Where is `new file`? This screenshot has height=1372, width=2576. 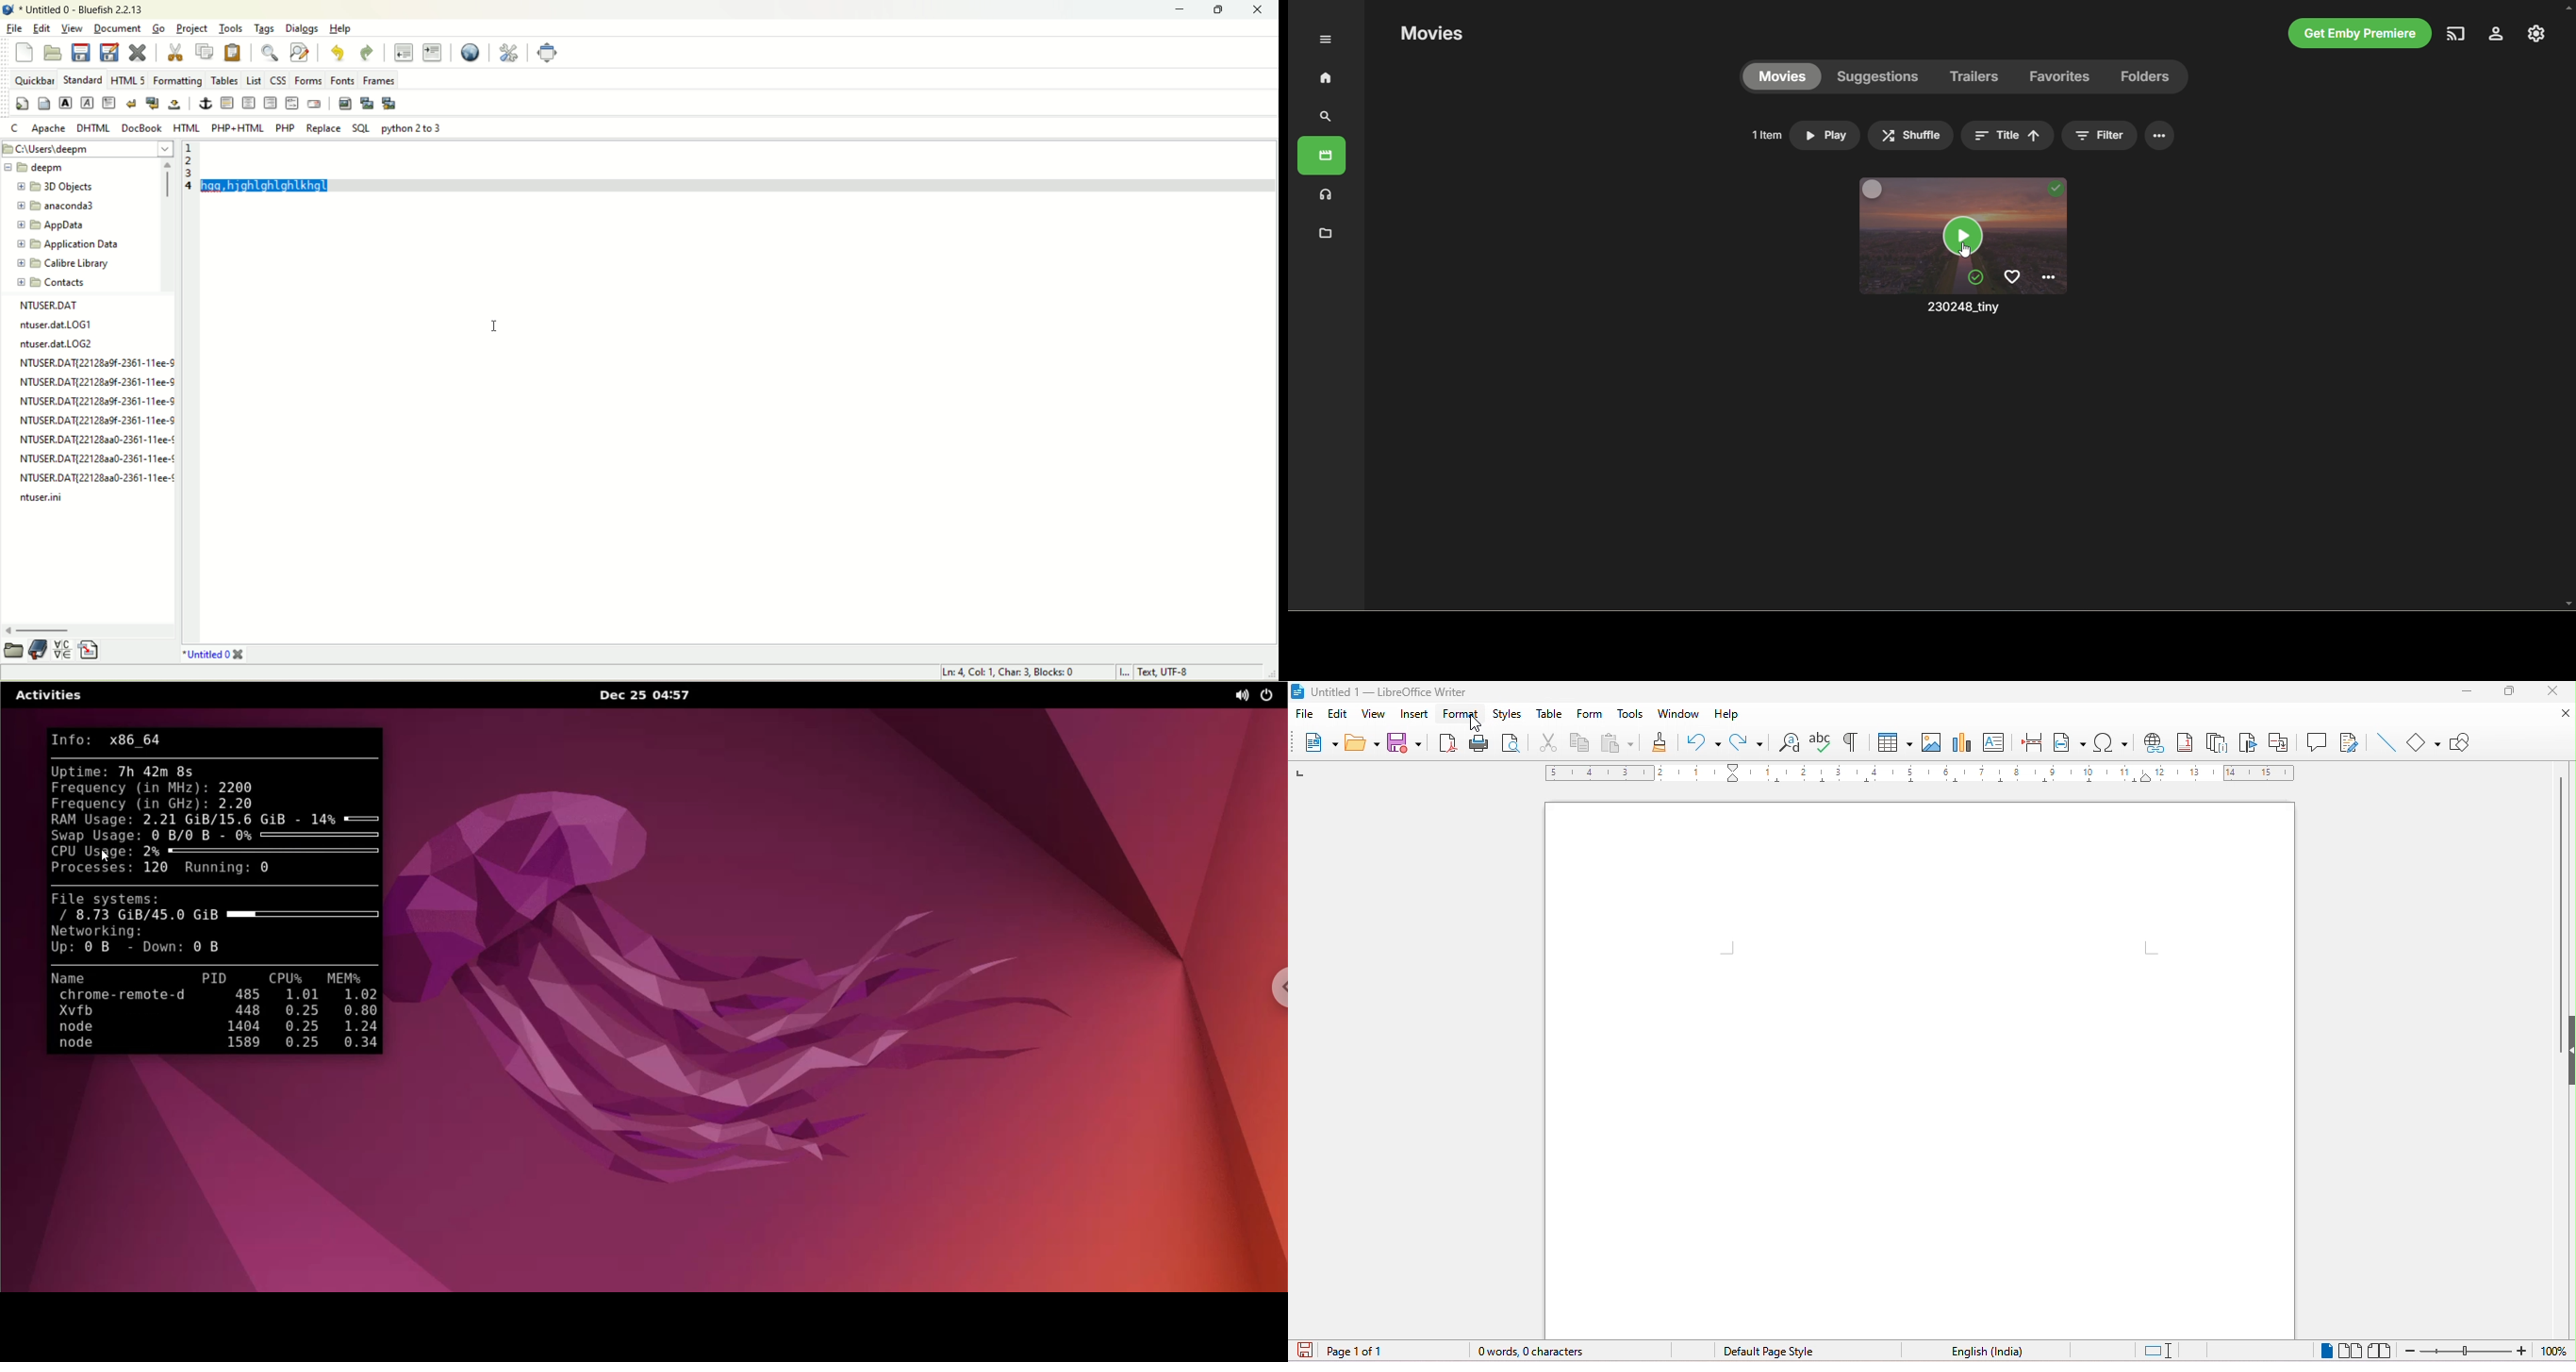 new file is located at coordinates (25, 53).